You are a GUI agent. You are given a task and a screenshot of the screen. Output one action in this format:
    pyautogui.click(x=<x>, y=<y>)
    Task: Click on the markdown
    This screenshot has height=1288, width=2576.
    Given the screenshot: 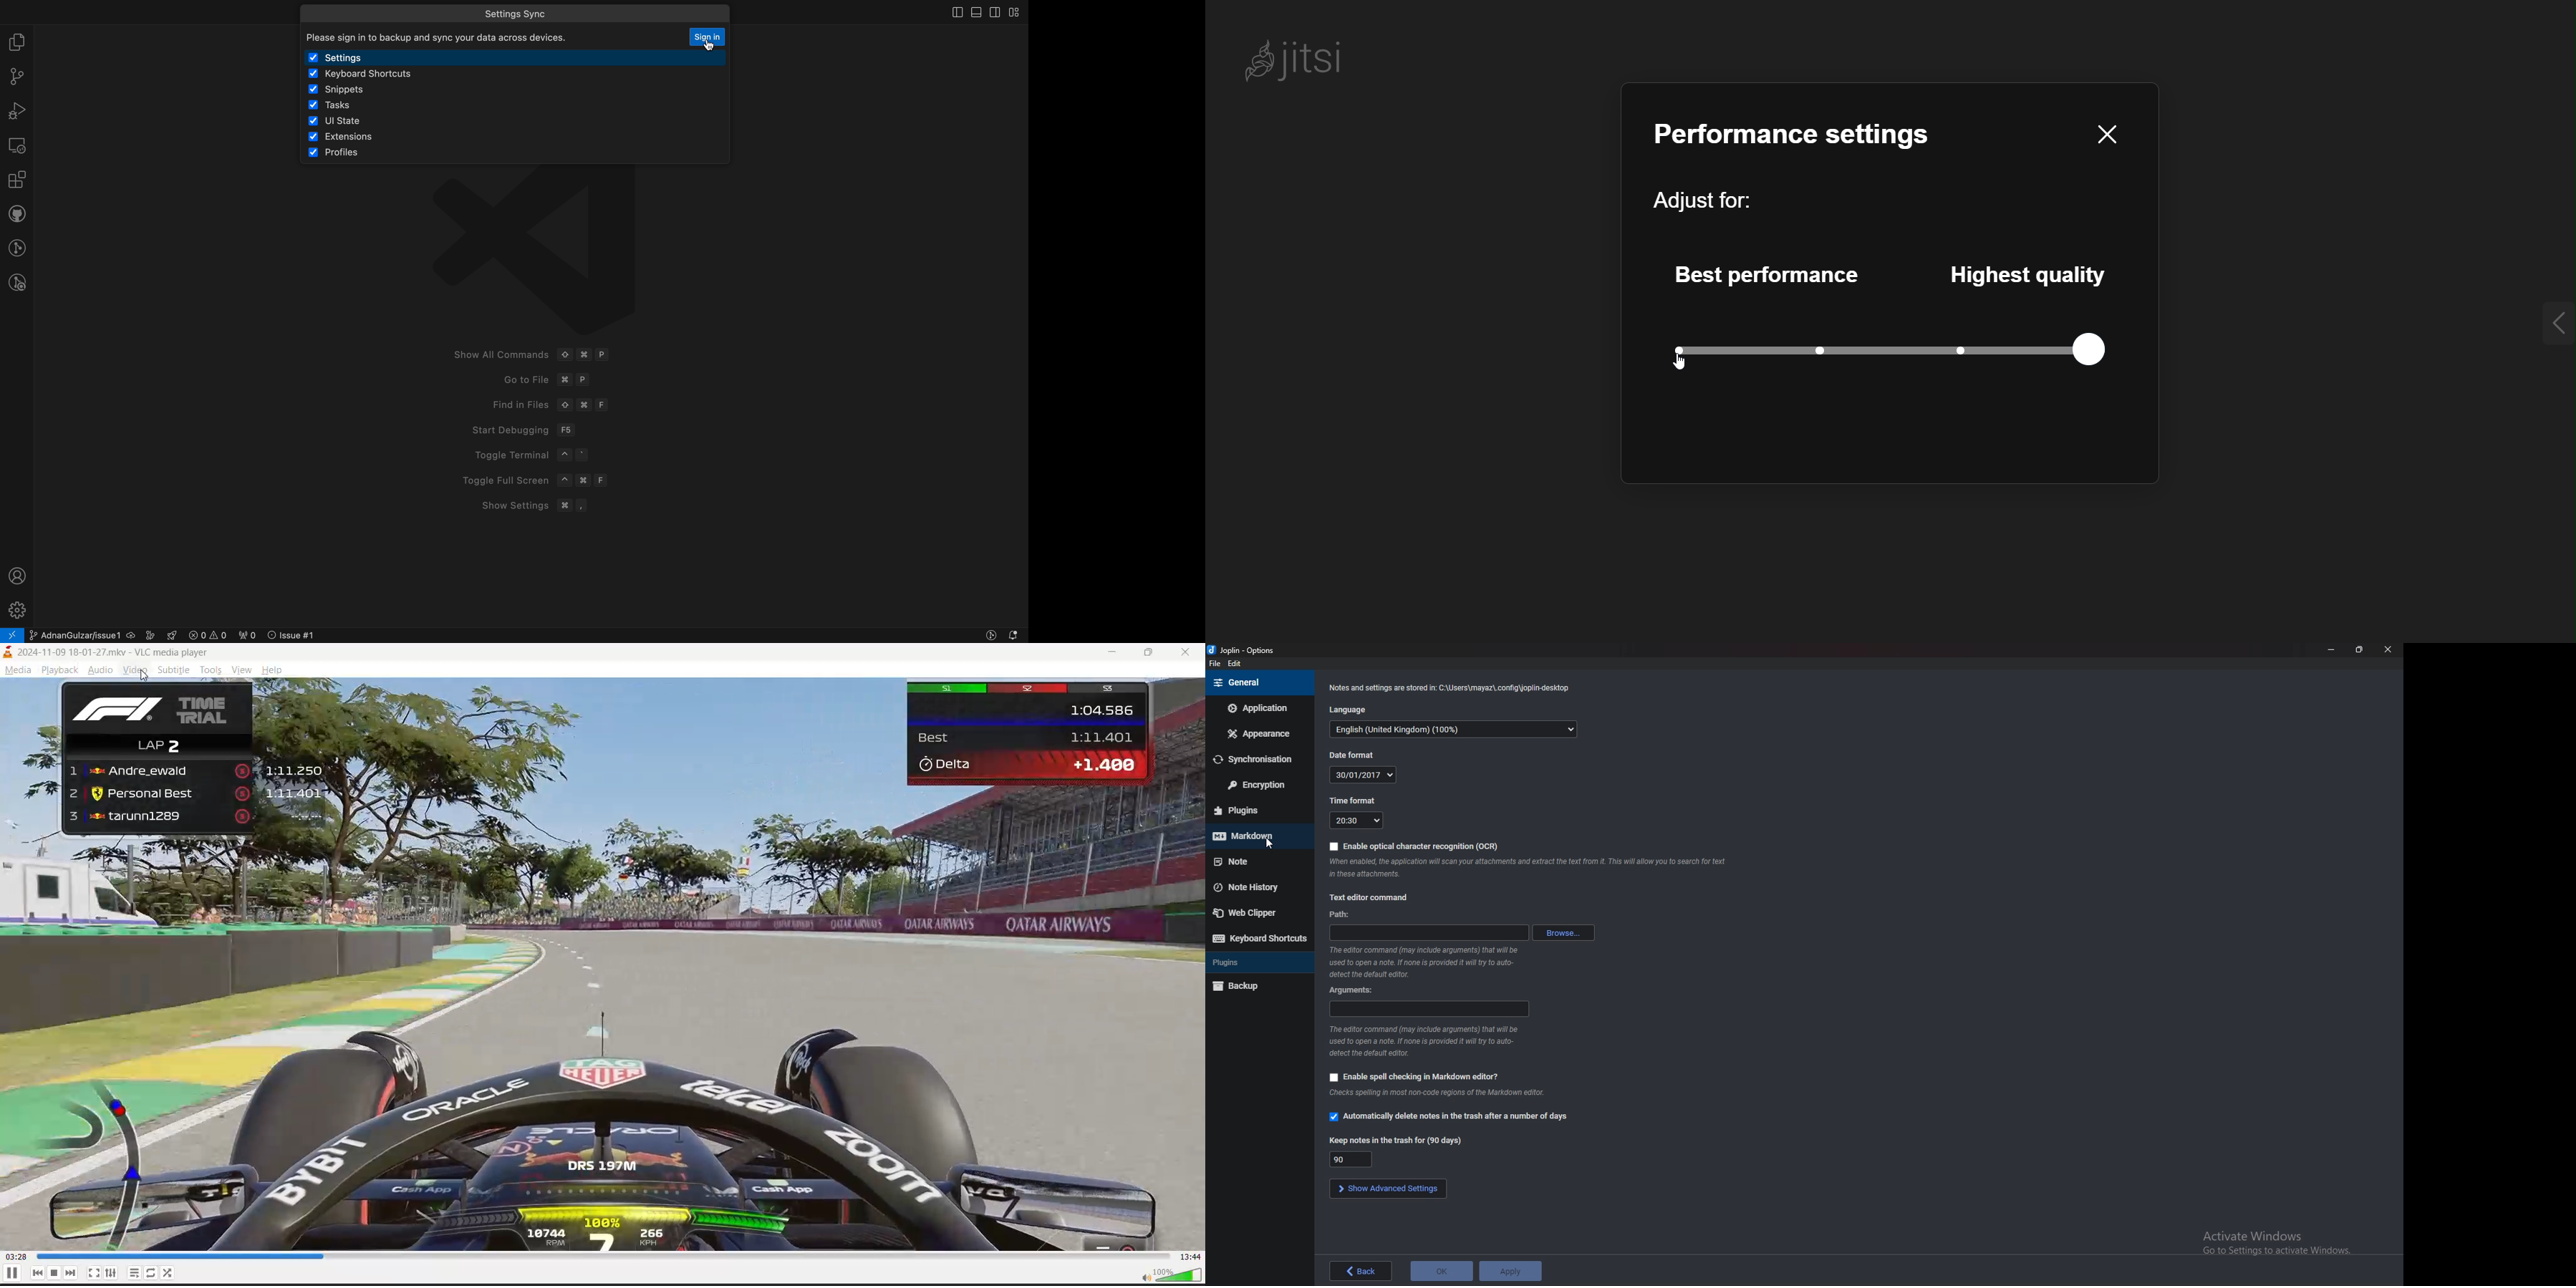 What is the action you would take?
    pyautogui.click(x=1258, y=833)
    